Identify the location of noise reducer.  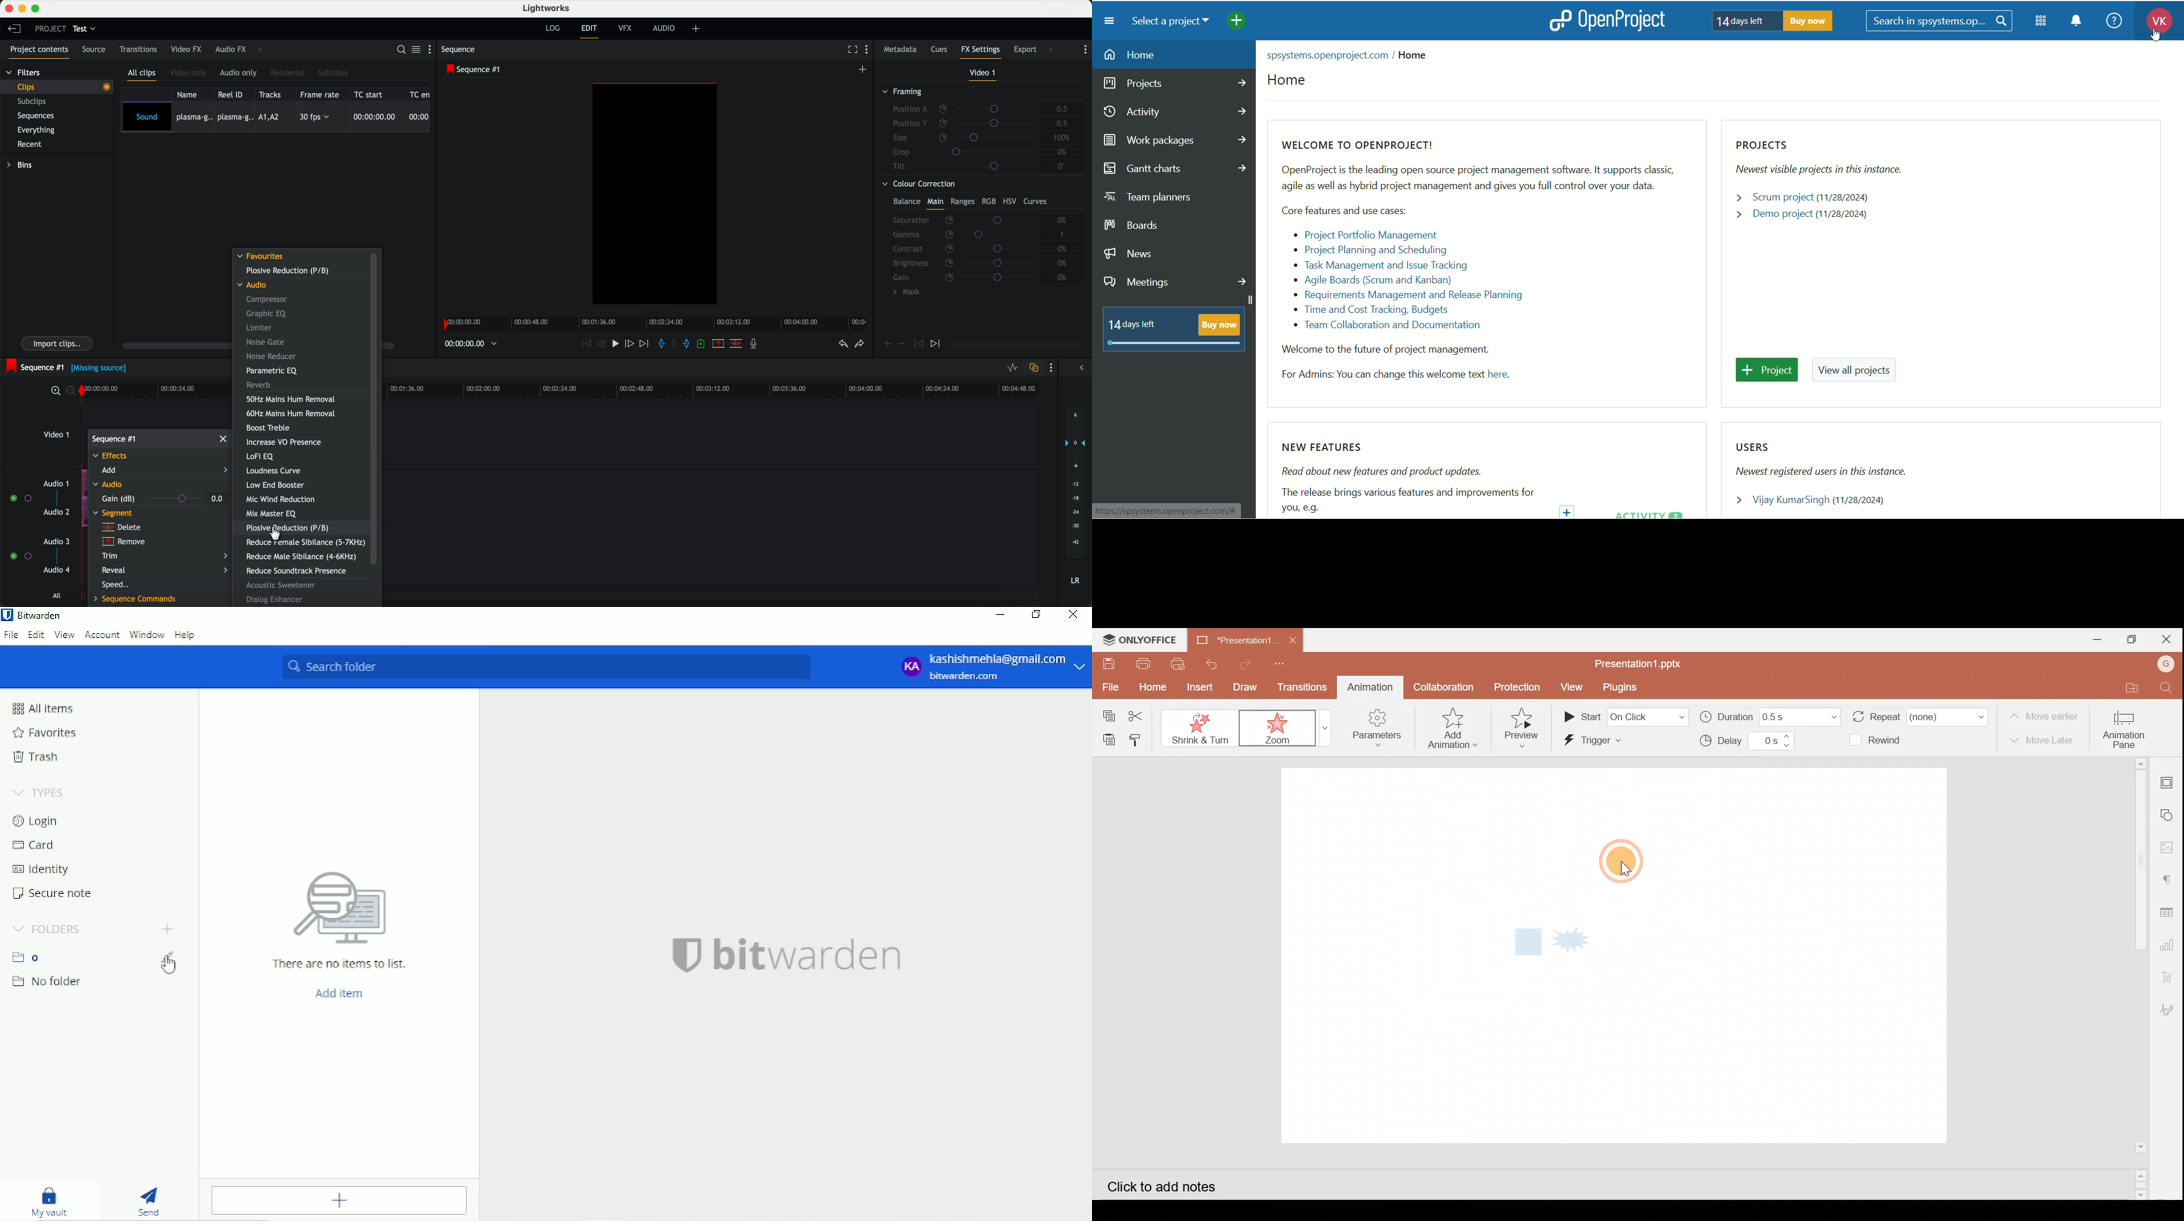
(273, 357).